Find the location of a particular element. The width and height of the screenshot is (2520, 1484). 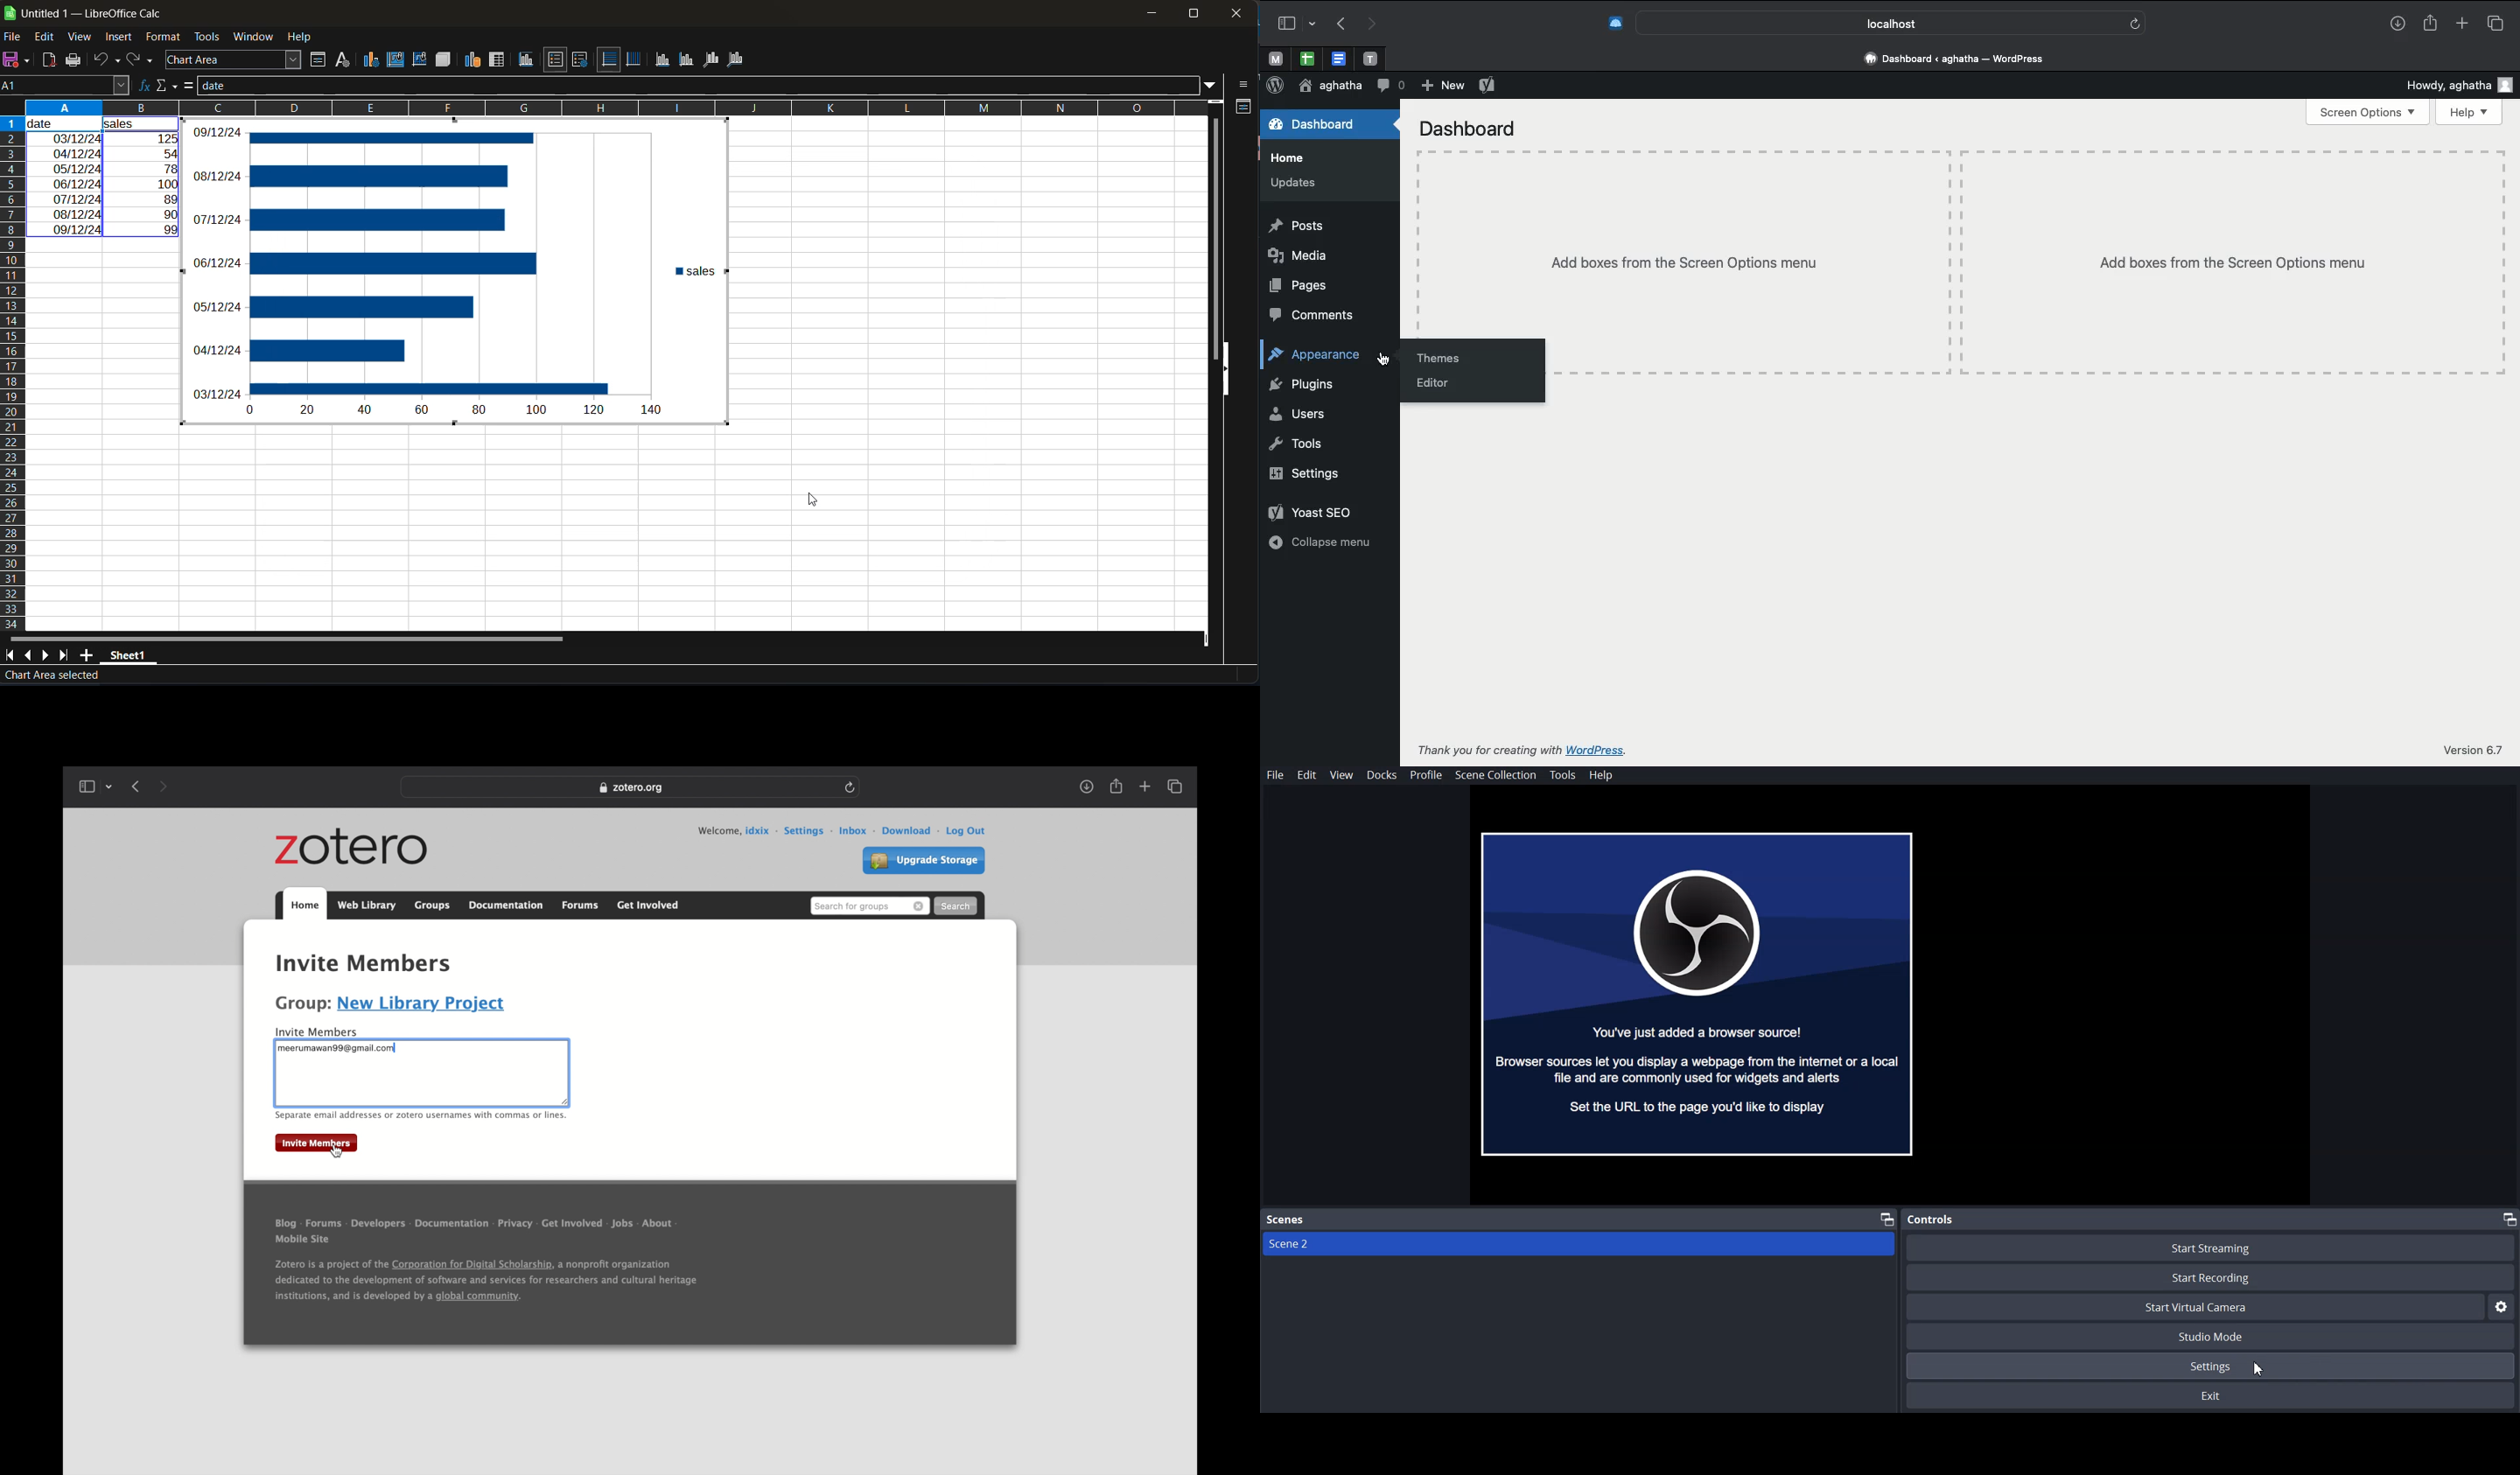

Chart area selected is located at coordinates (50, 678).